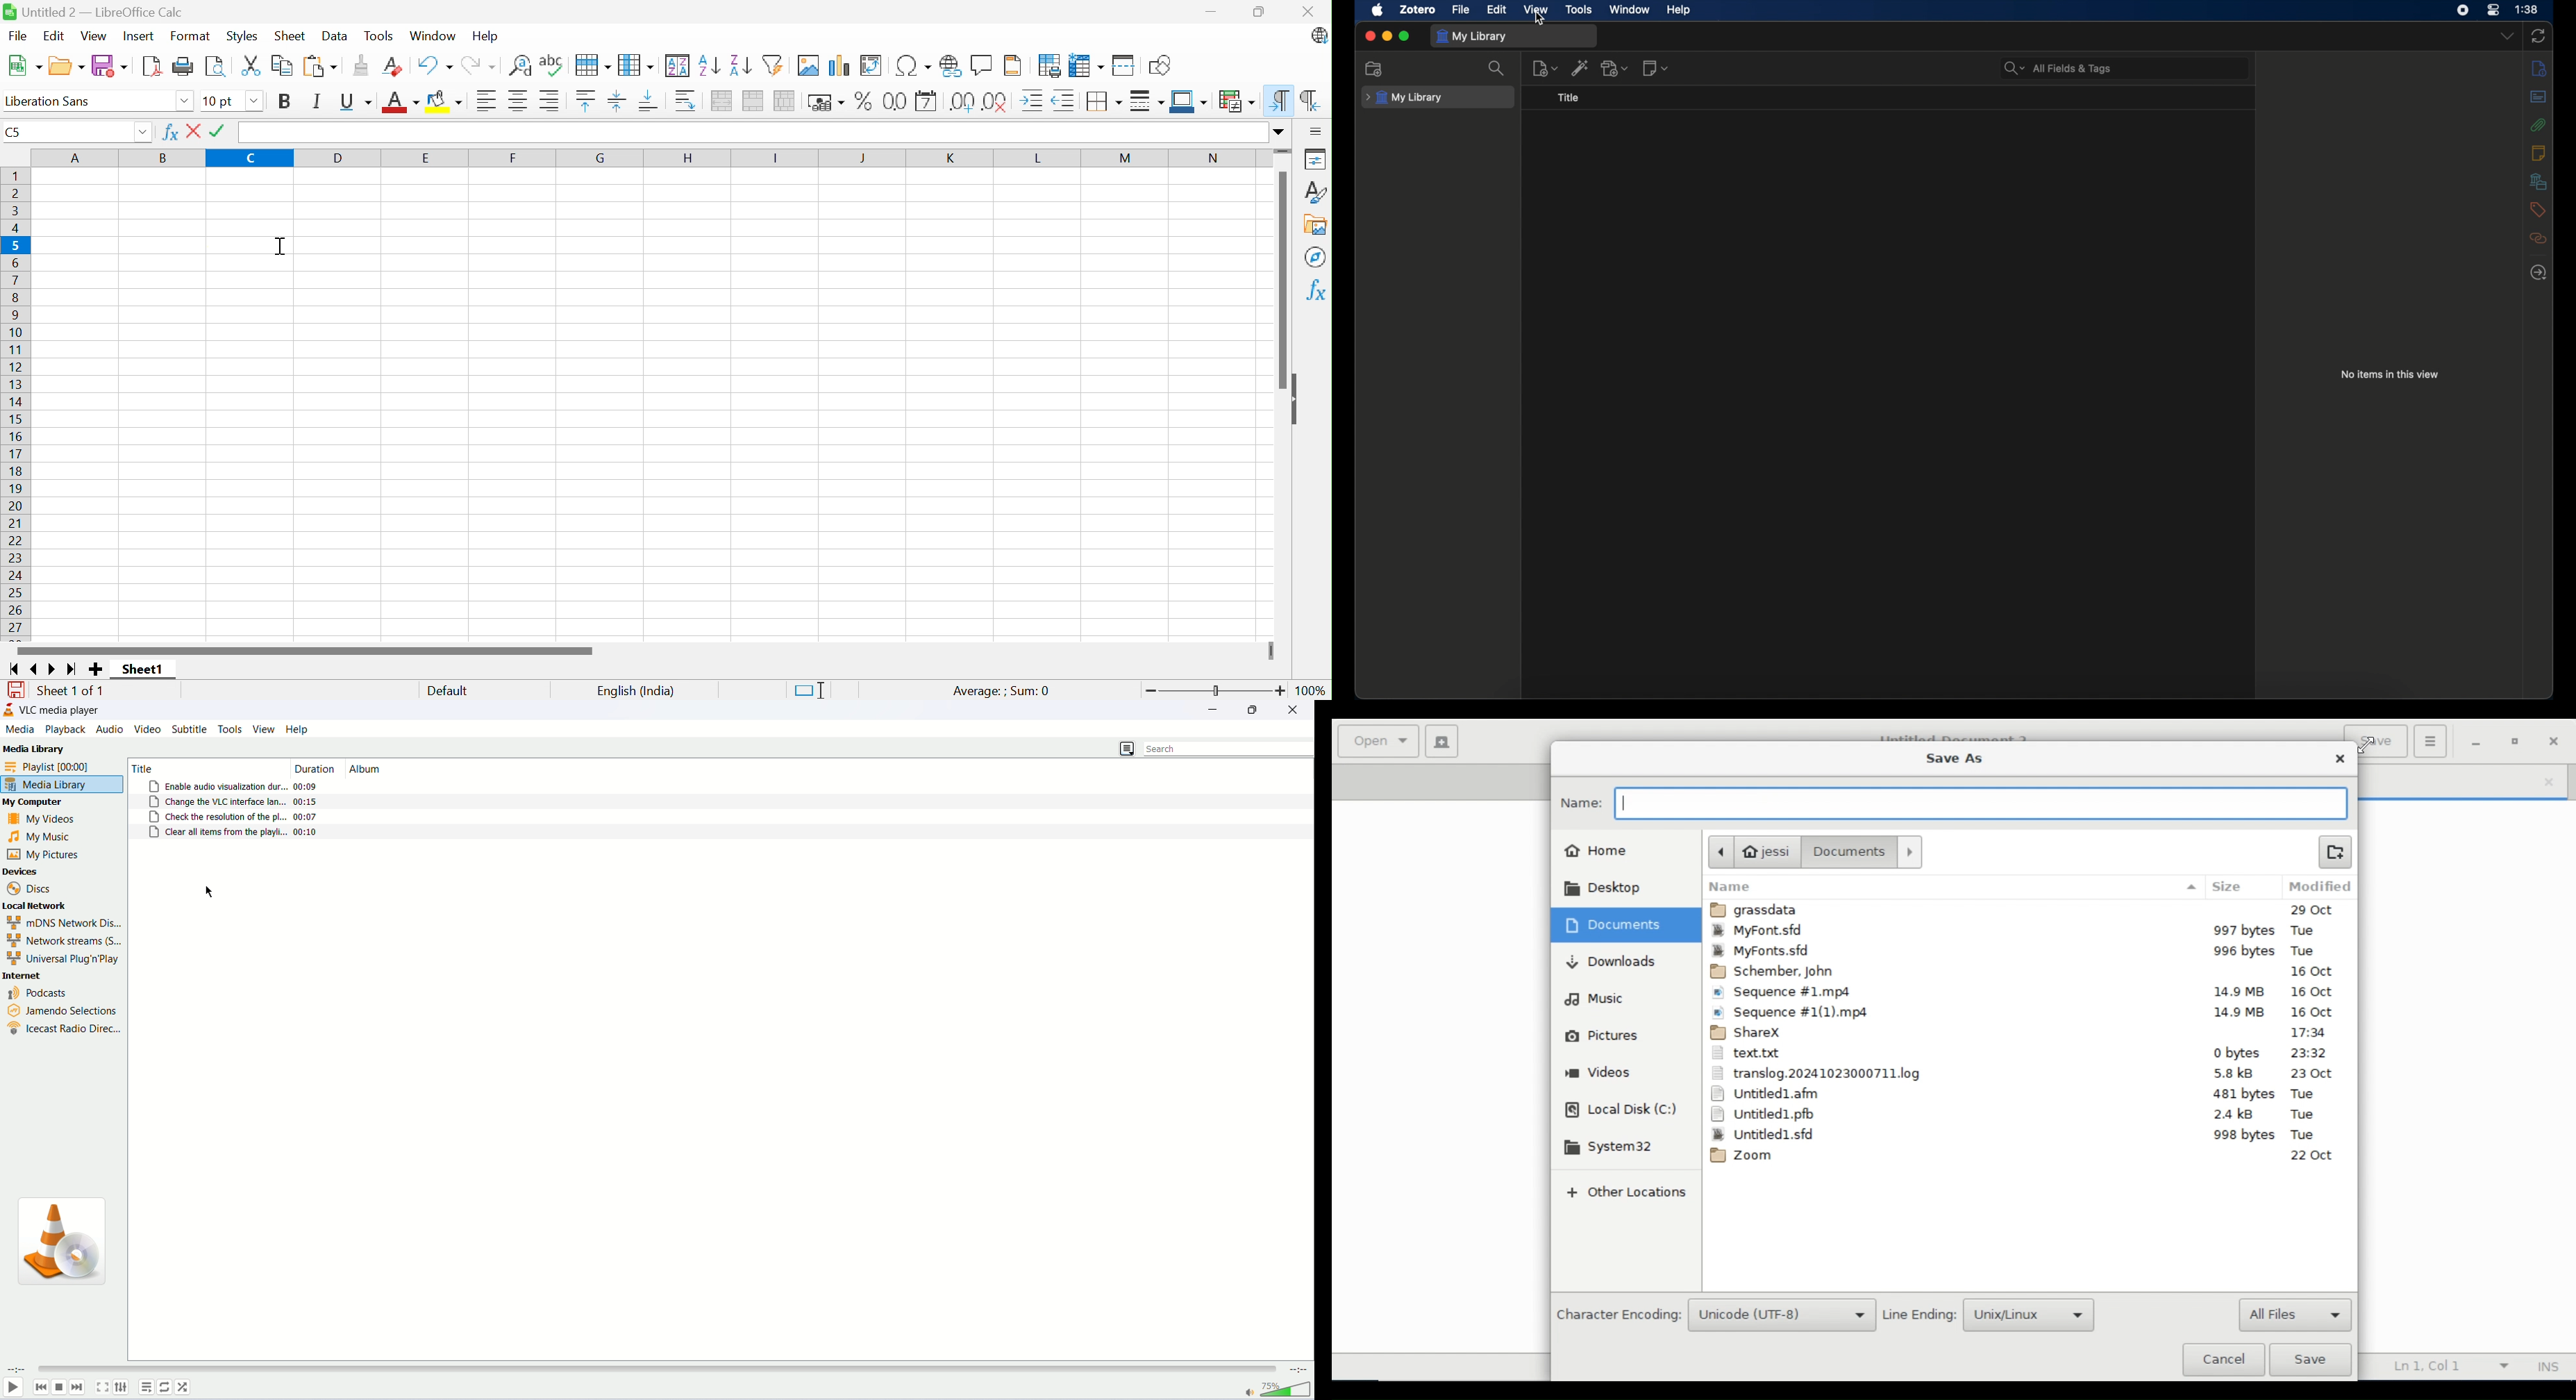 The height and width of the screenshot is (1400, 2576). Describe the element at coordinates (435, 65) in the screenshot. I see `Undo` at that location.